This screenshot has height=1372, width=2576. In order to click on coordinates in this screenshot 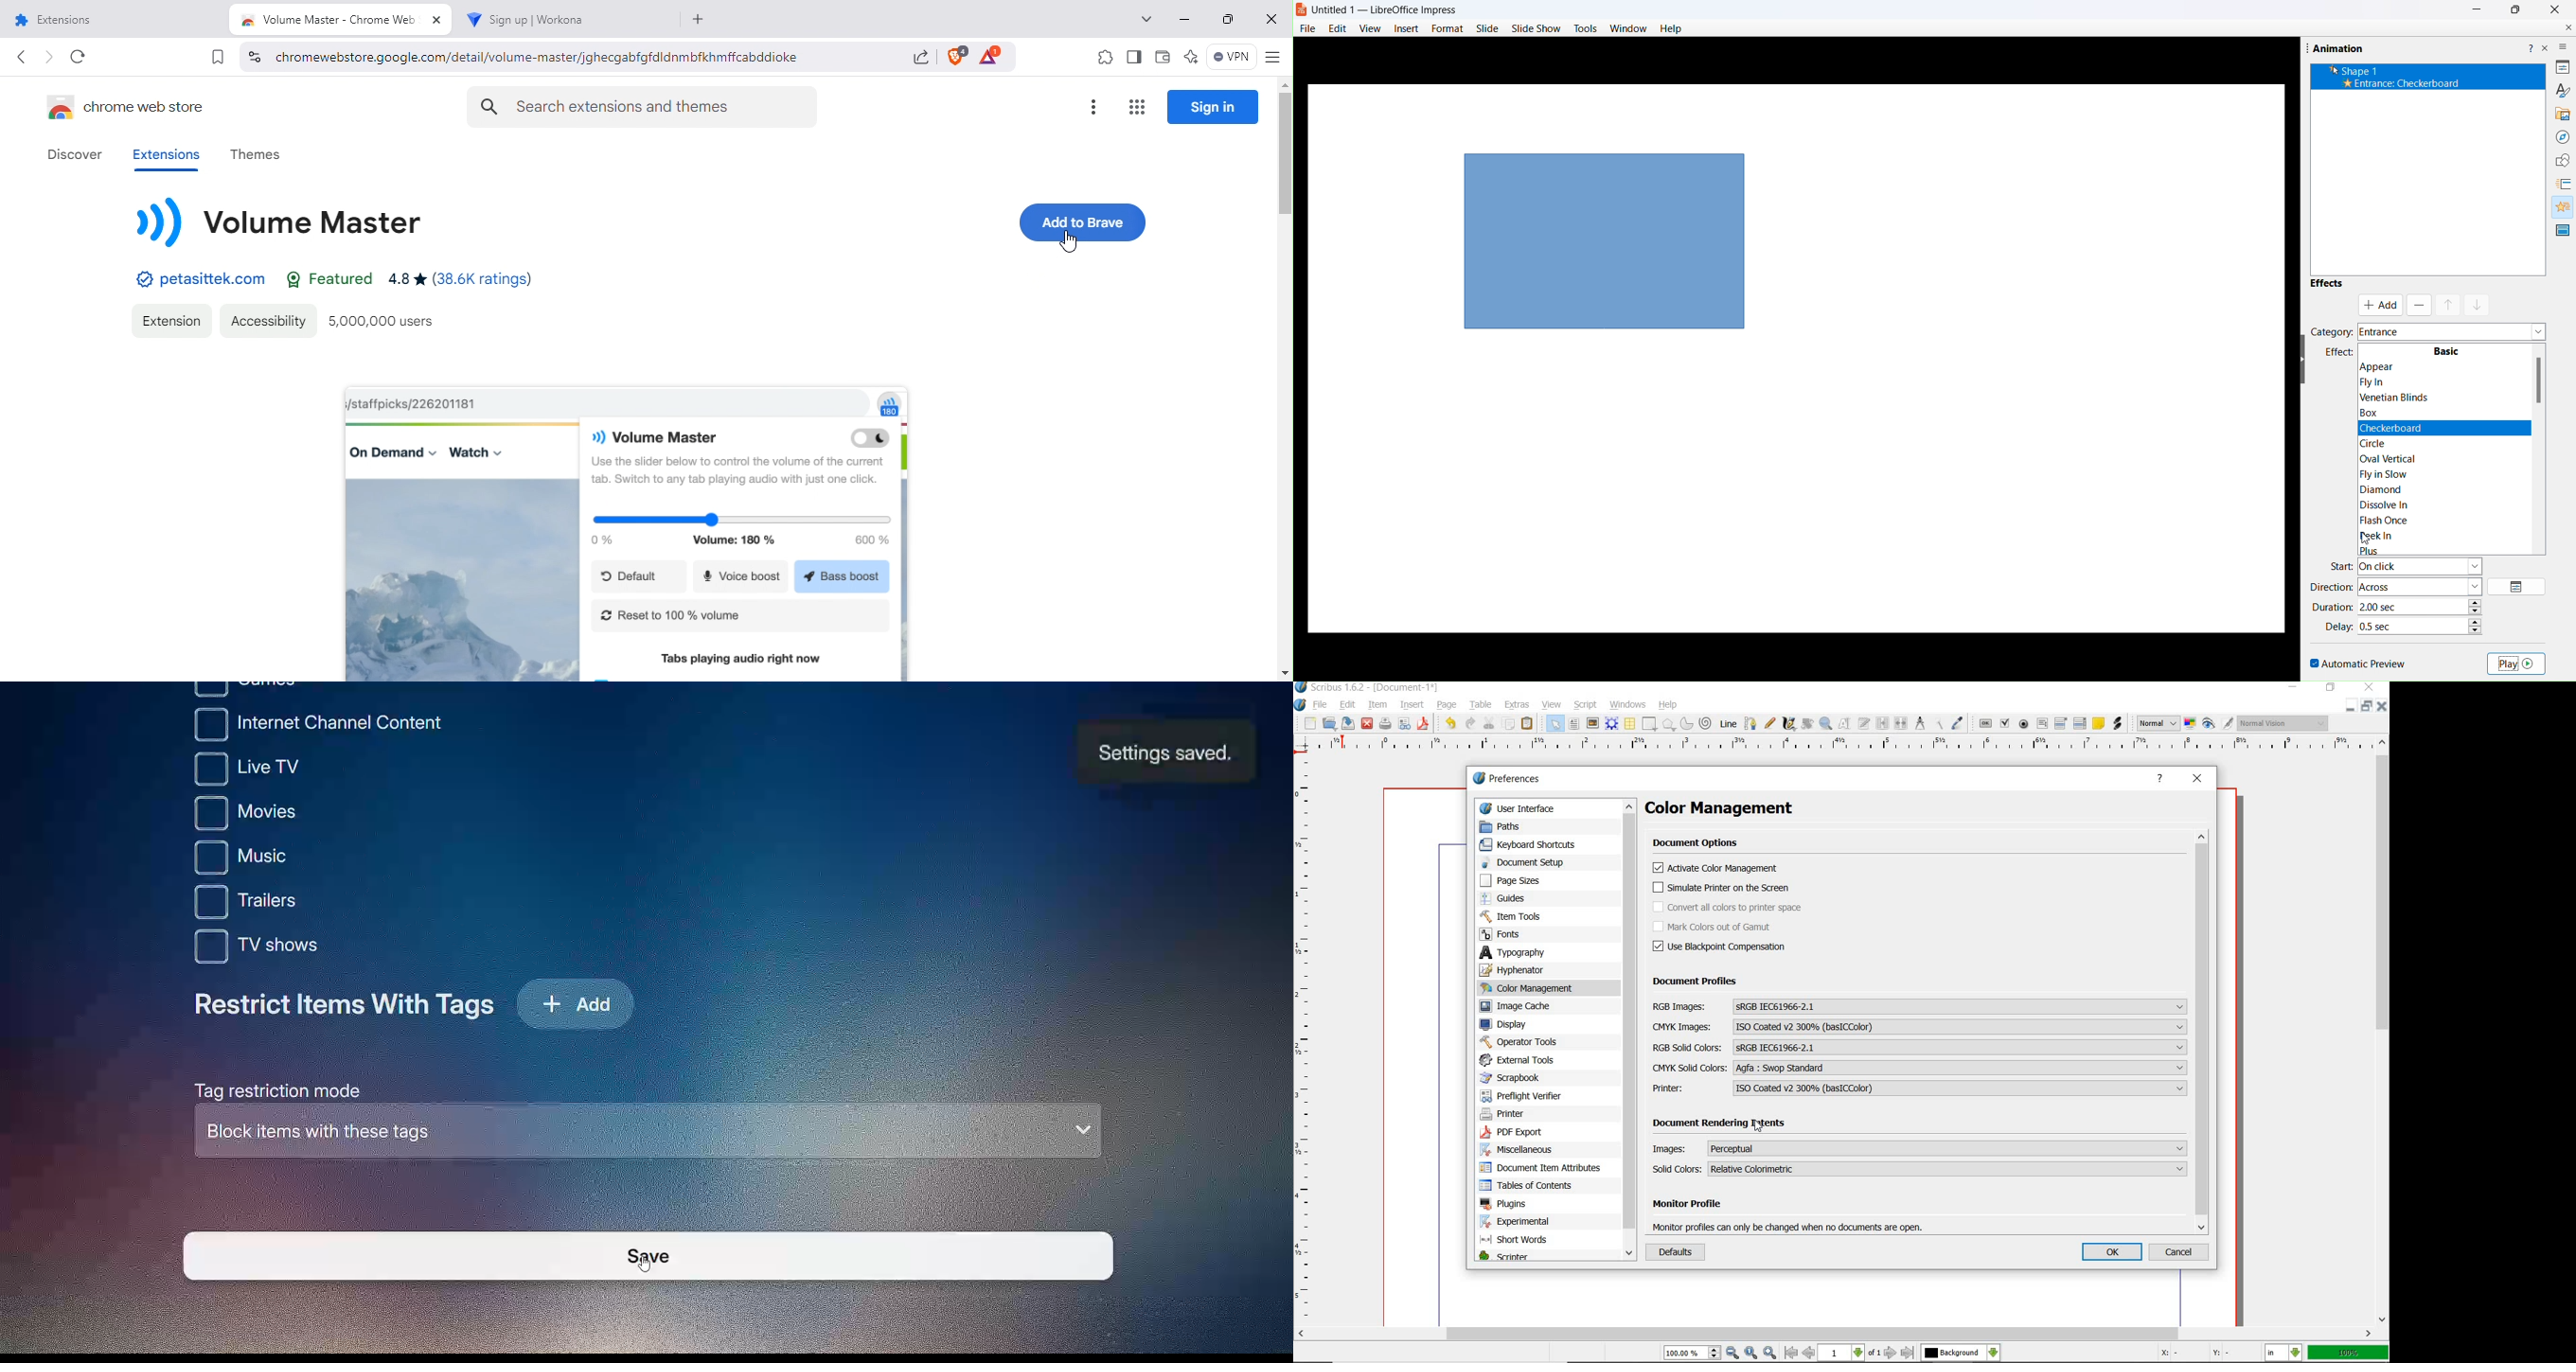, I will do `click(2195, 1354)`.